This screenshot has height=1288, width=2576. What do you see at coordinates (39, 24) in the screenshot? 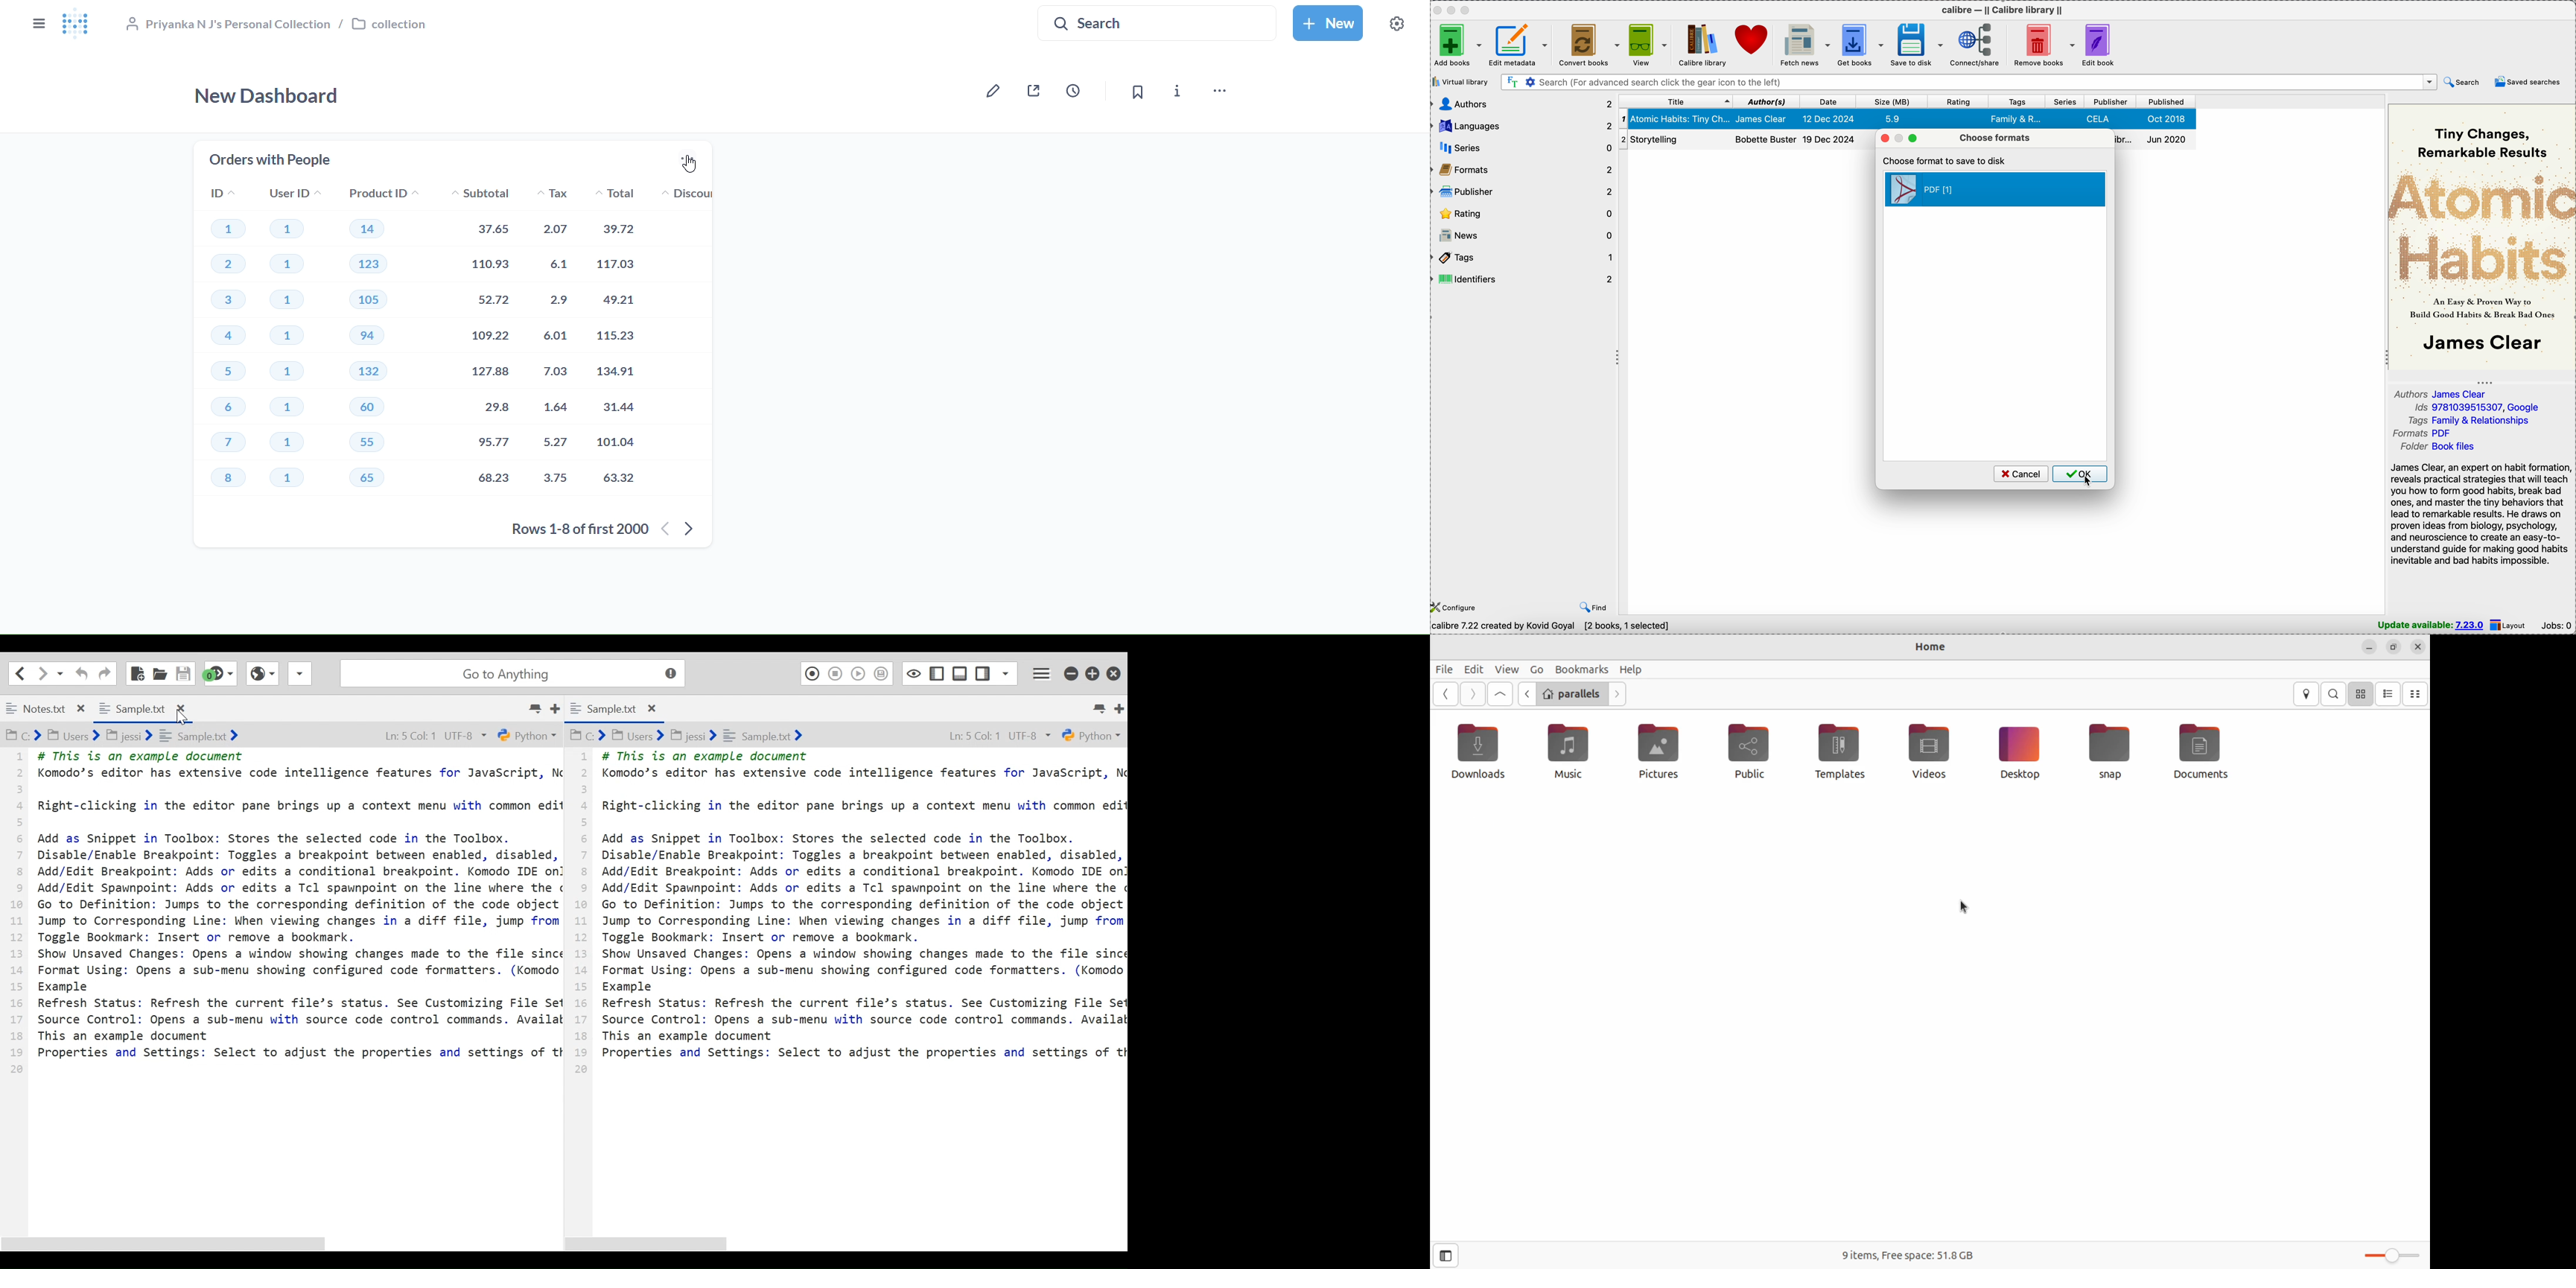
I see `close sidebar` at bounding box center [39, 24].